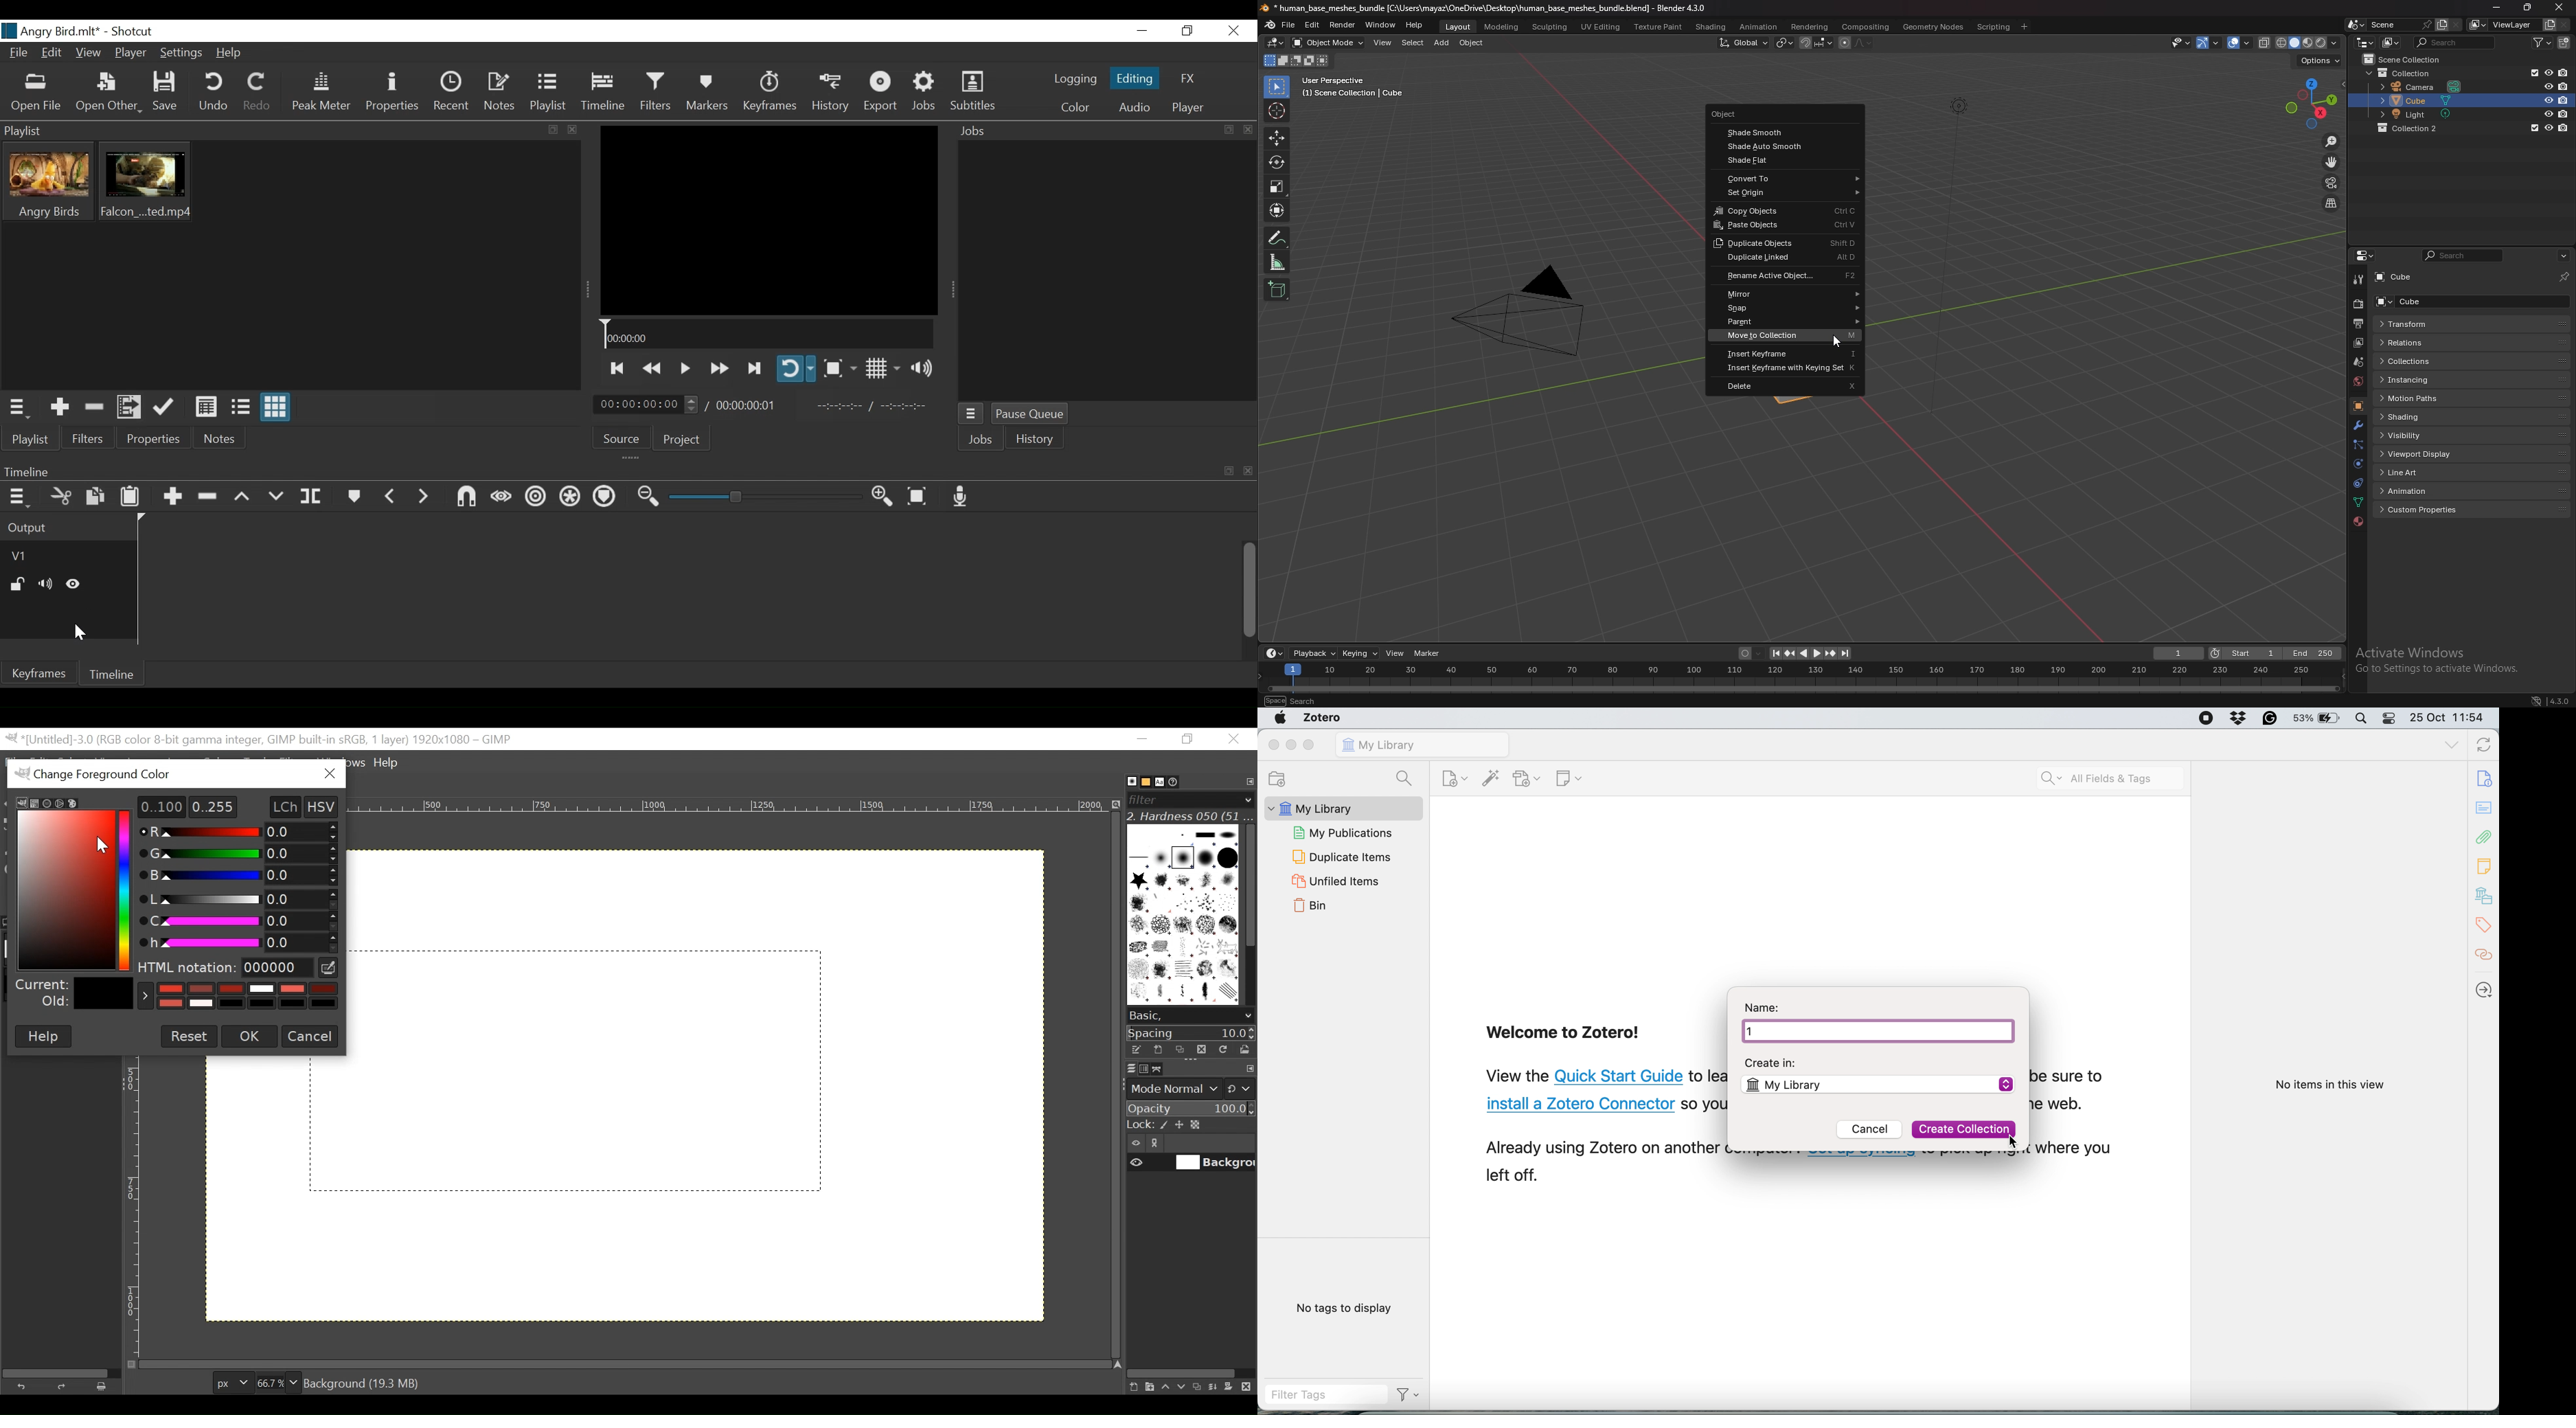 The height and width of the screenshot is (1428, 2576). What do you see at coordinates (1362, 653) in the screenshot?
I see `keying` at bounding box center [1362, 653].